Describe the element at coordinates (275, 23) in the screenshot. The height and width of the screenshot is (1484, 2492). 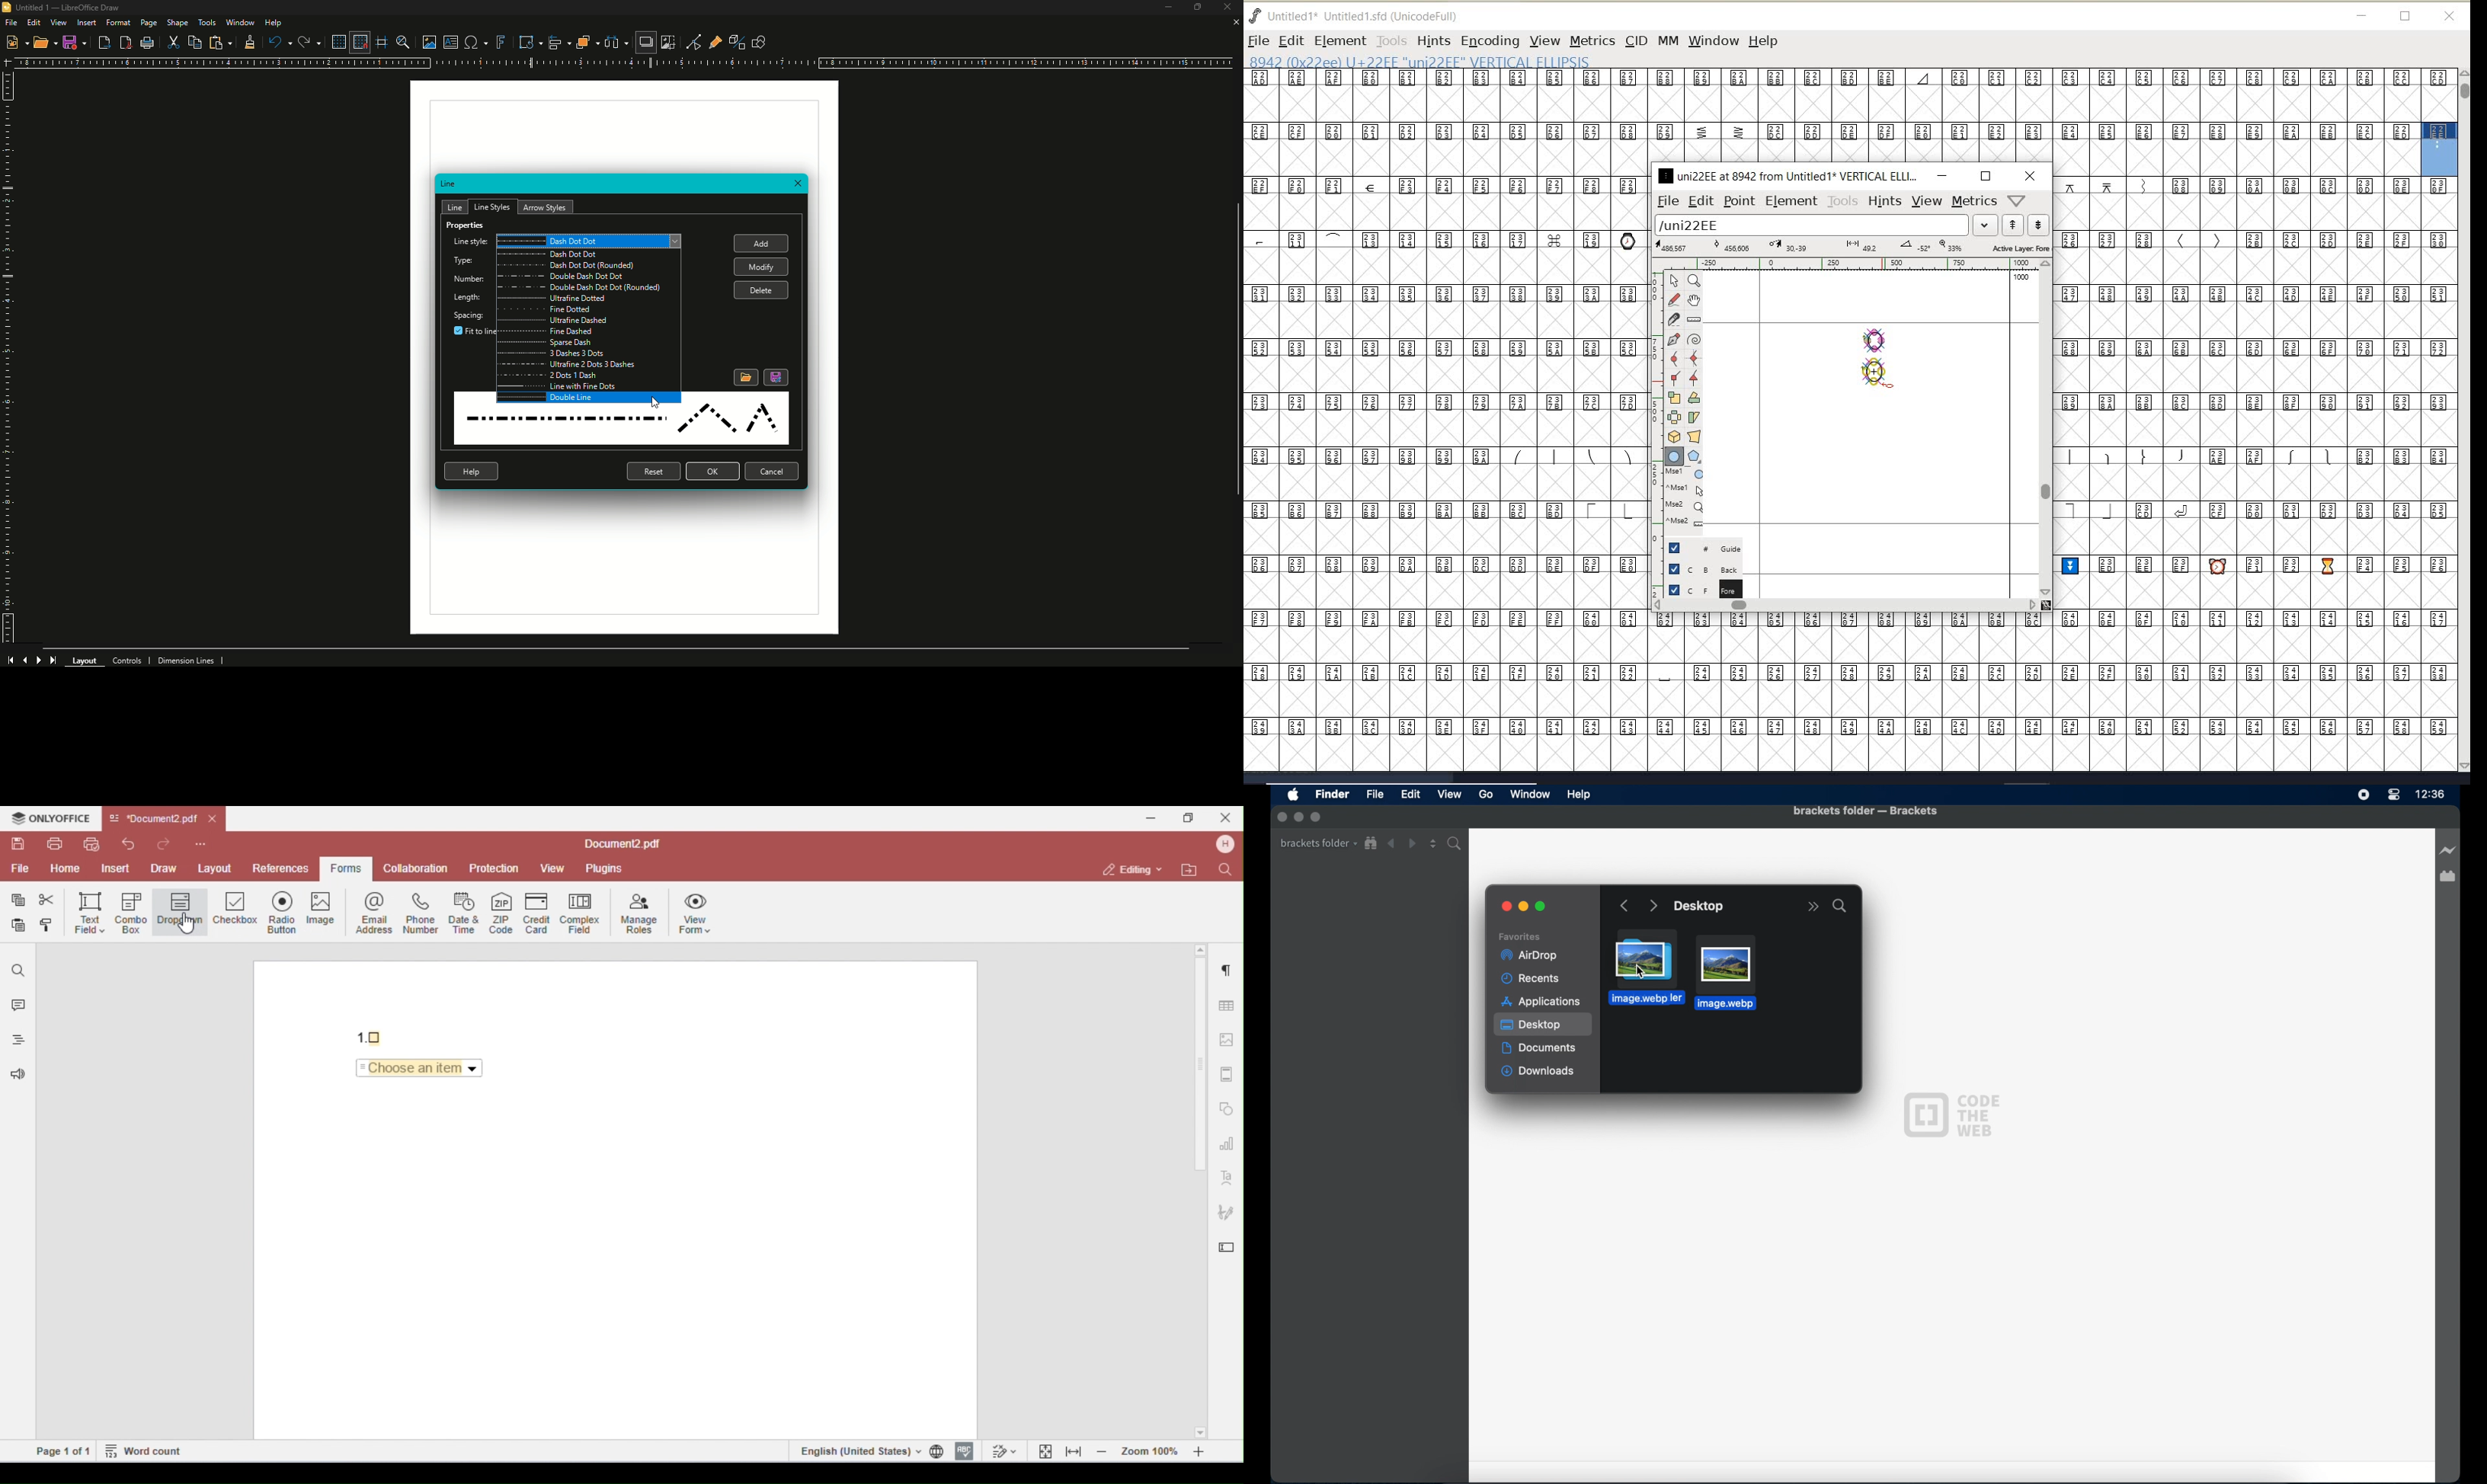
I see `Help` at that location.